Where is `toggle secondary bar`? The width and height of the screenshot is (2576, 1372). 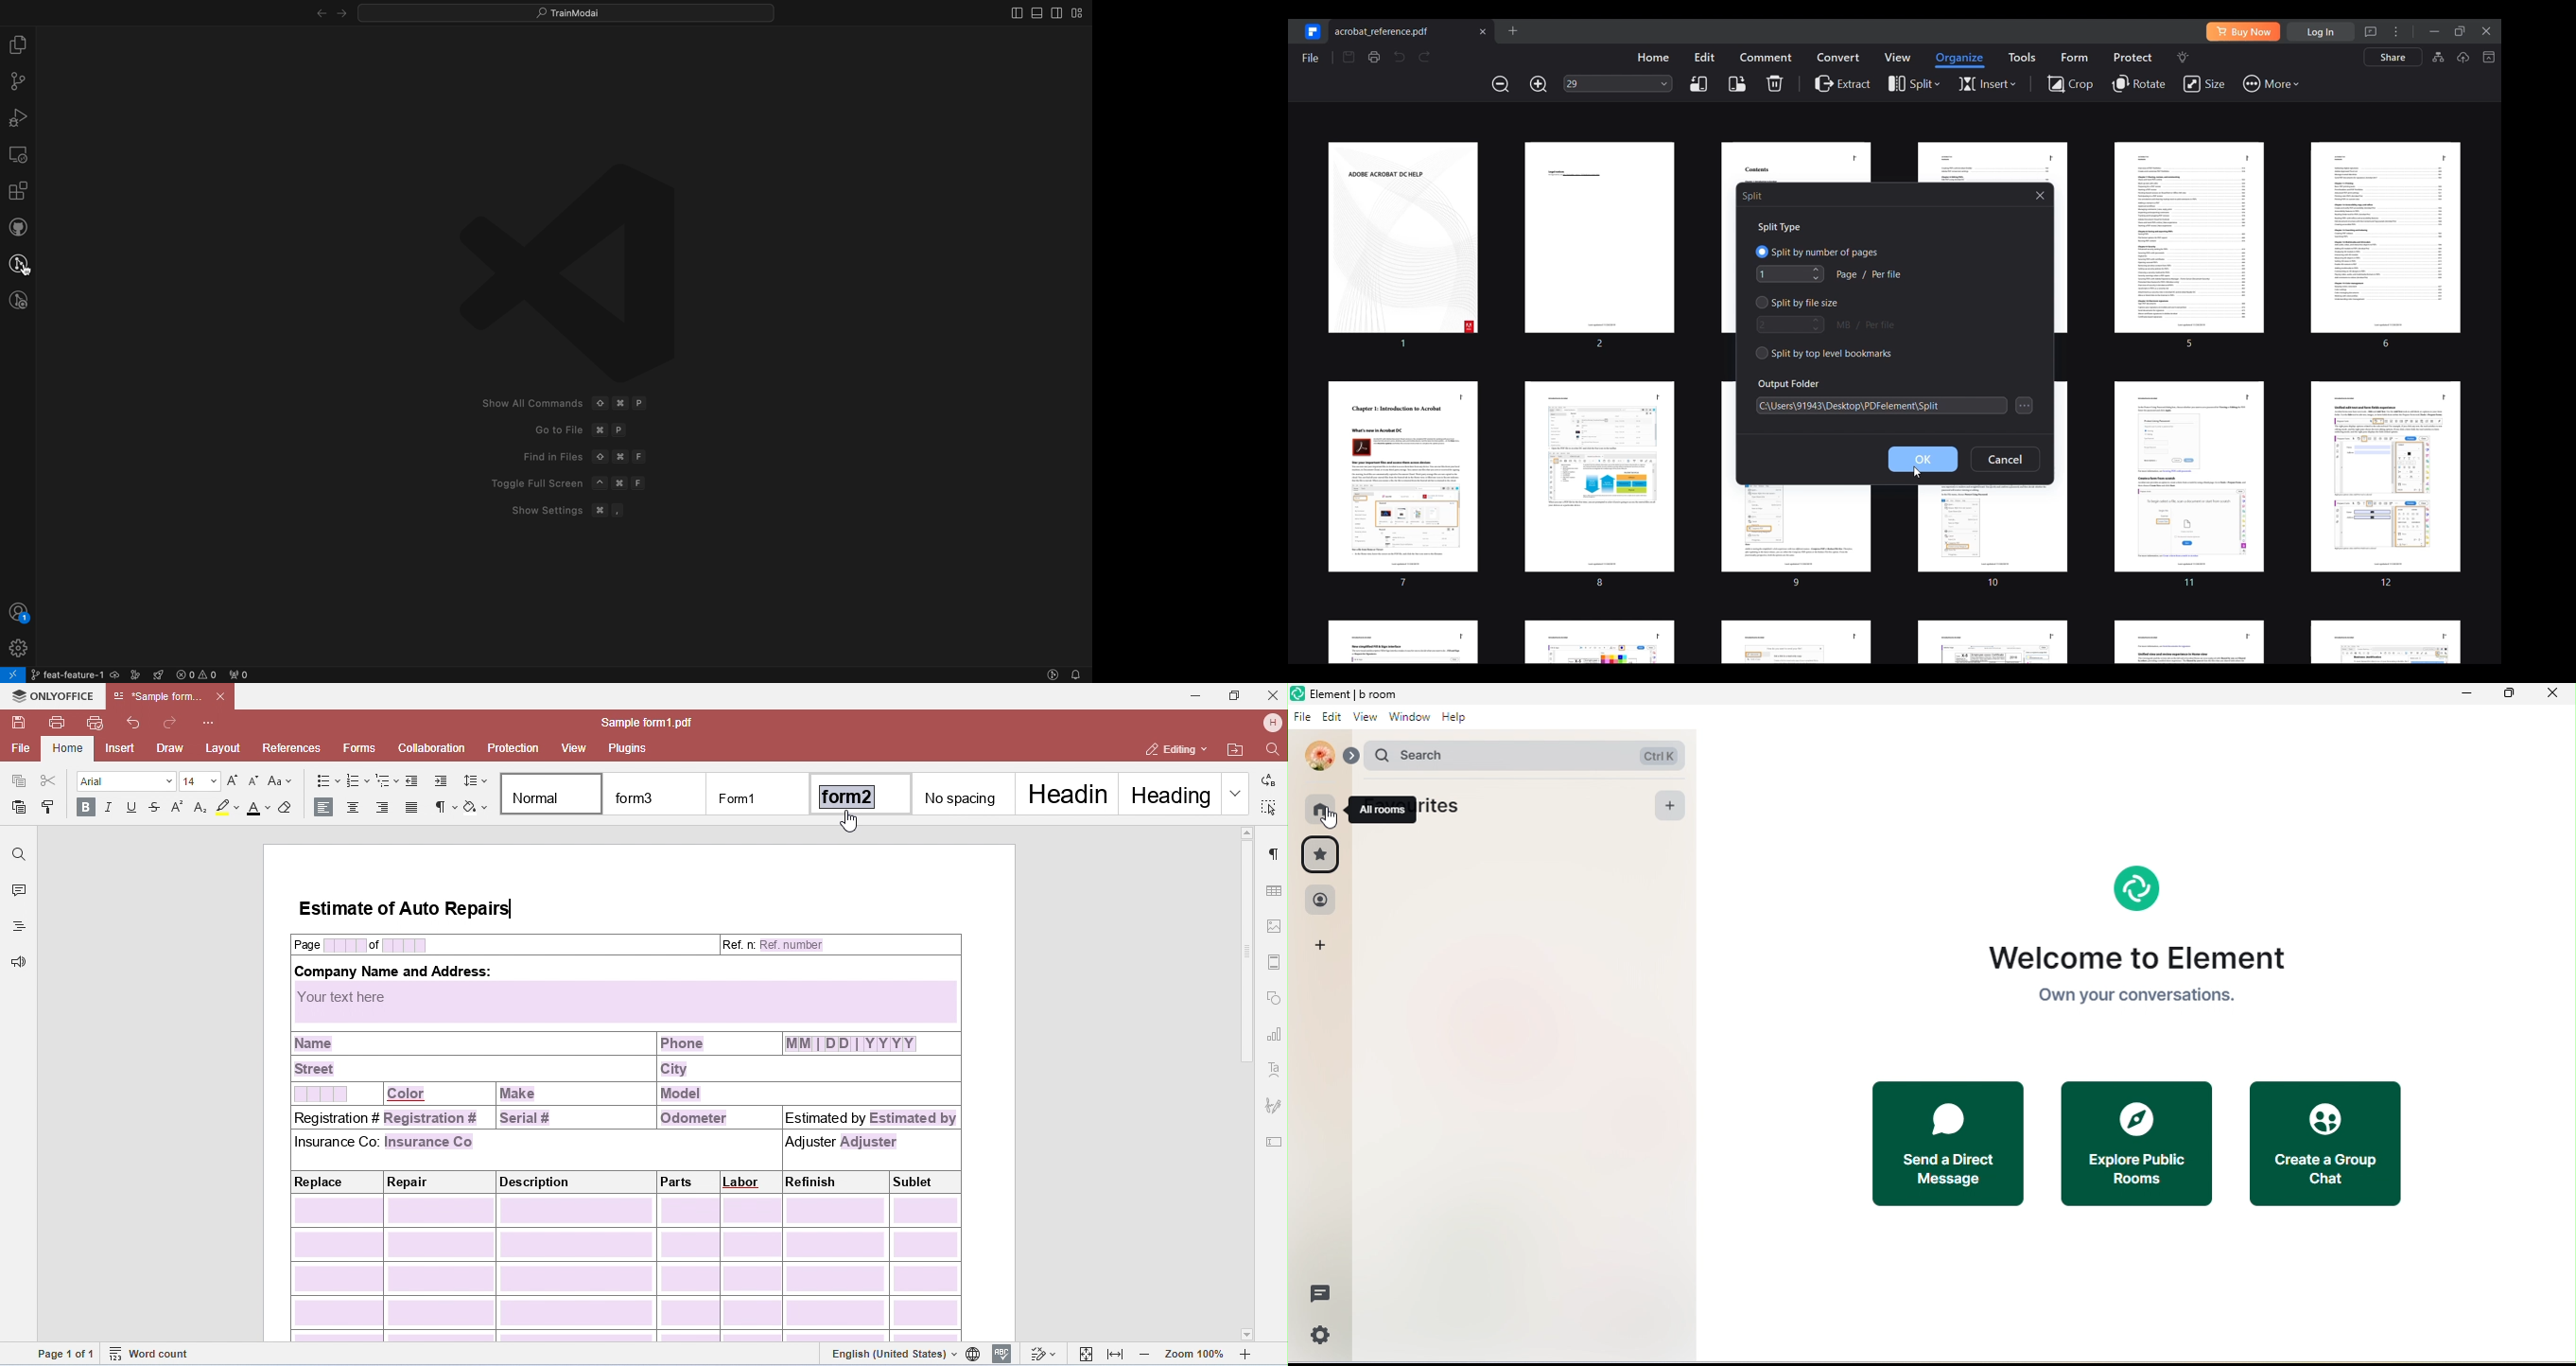
toggle secondary bar is located at coordinates (1058, 12).